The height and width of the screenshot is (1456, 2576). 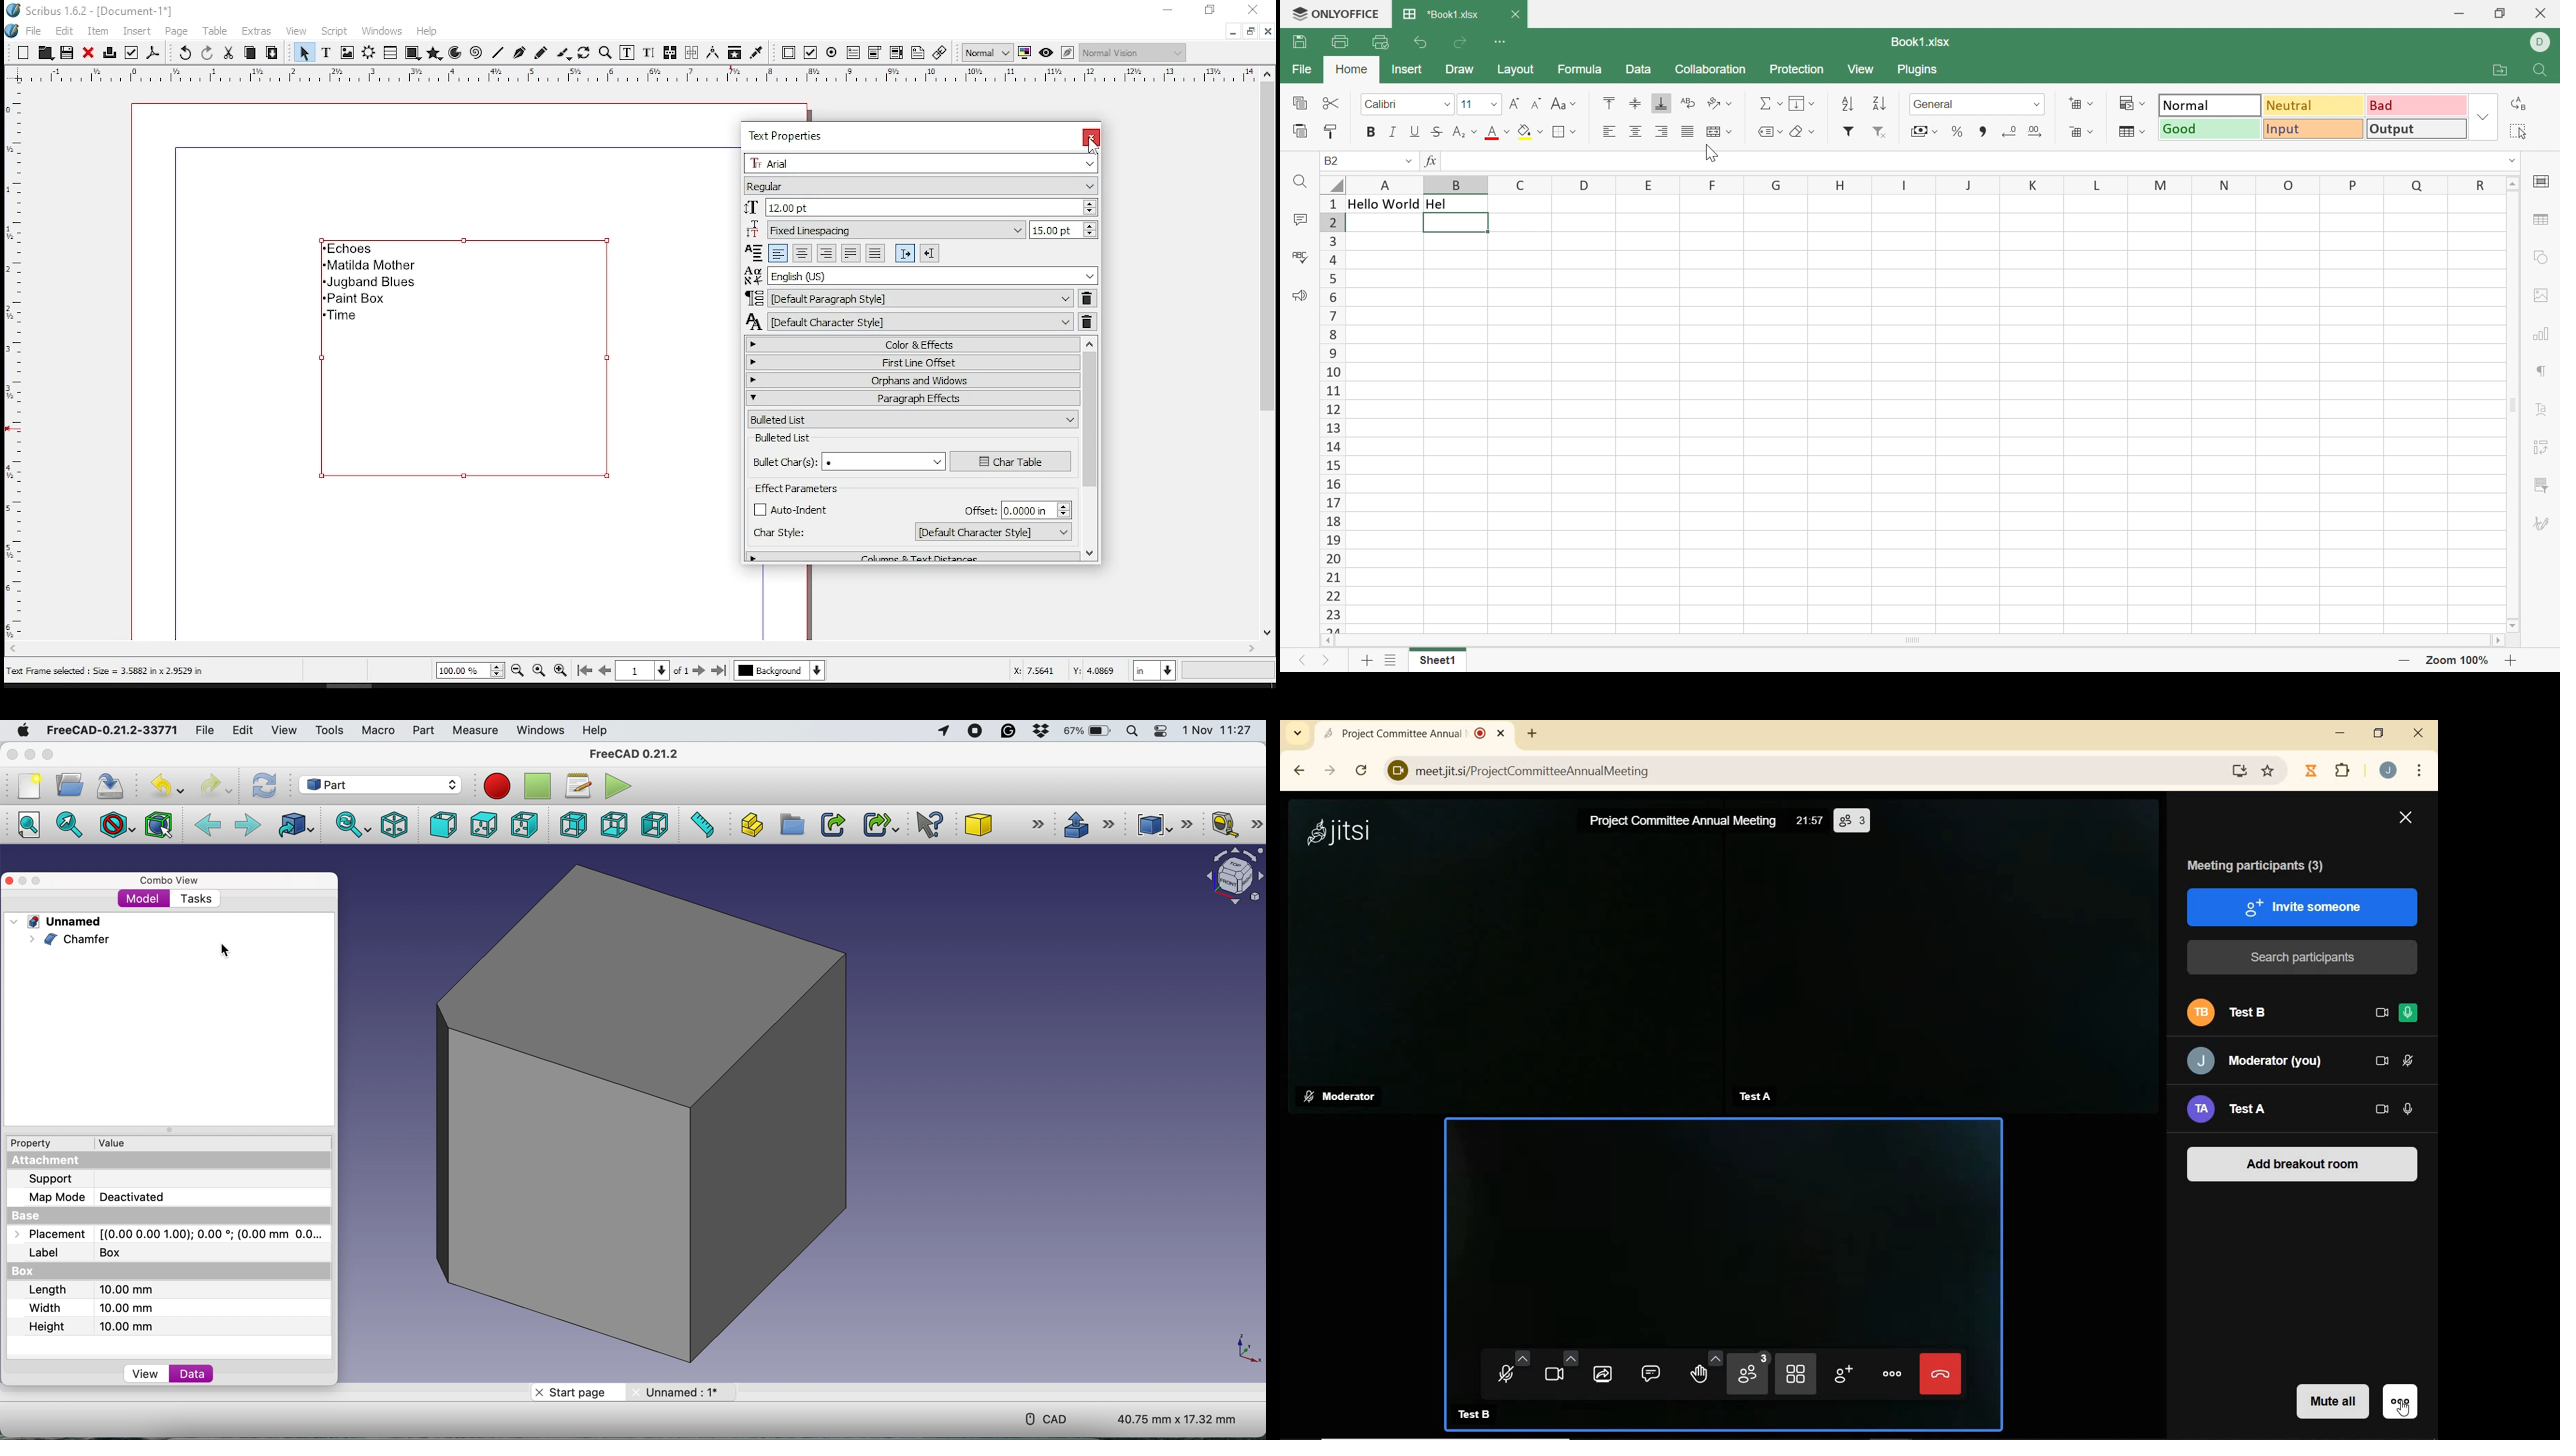 I want to click on ADD BREAKOUT ROOM, so click(x=2304, y=1163).